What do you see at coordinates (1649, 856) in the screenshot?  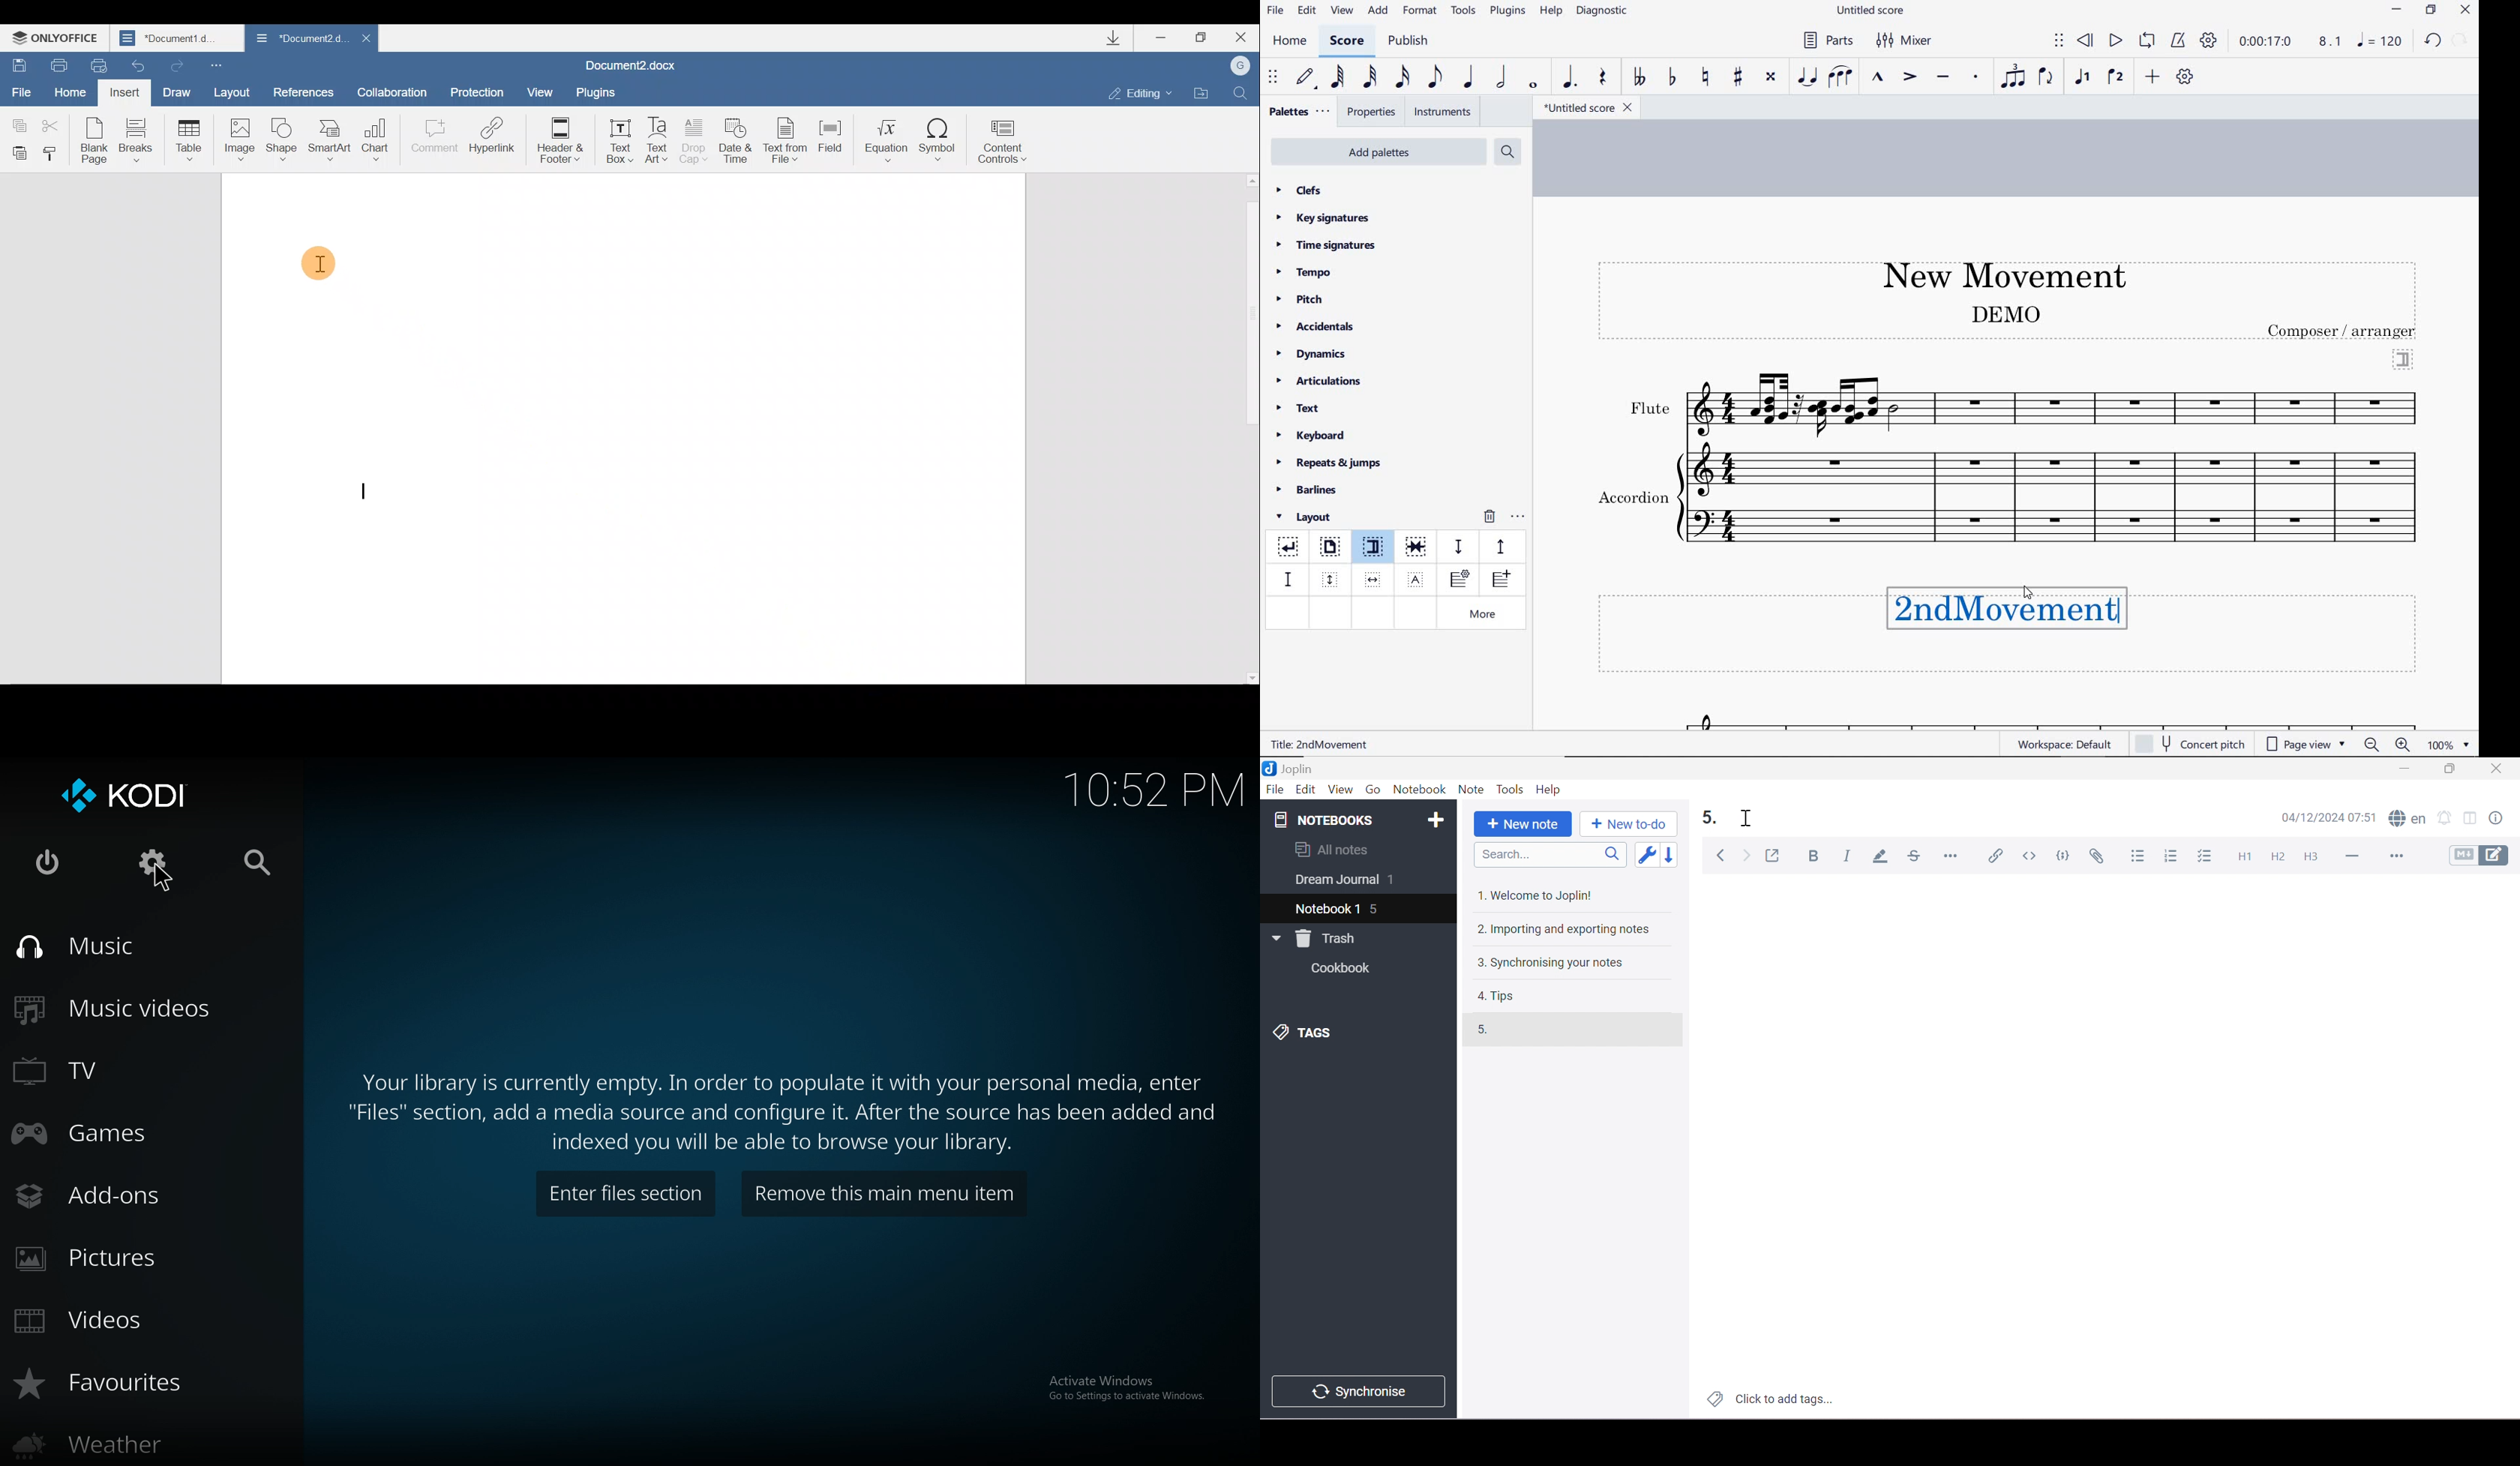 I see `Toggle sort order field` at bounding box center [1649, 856].